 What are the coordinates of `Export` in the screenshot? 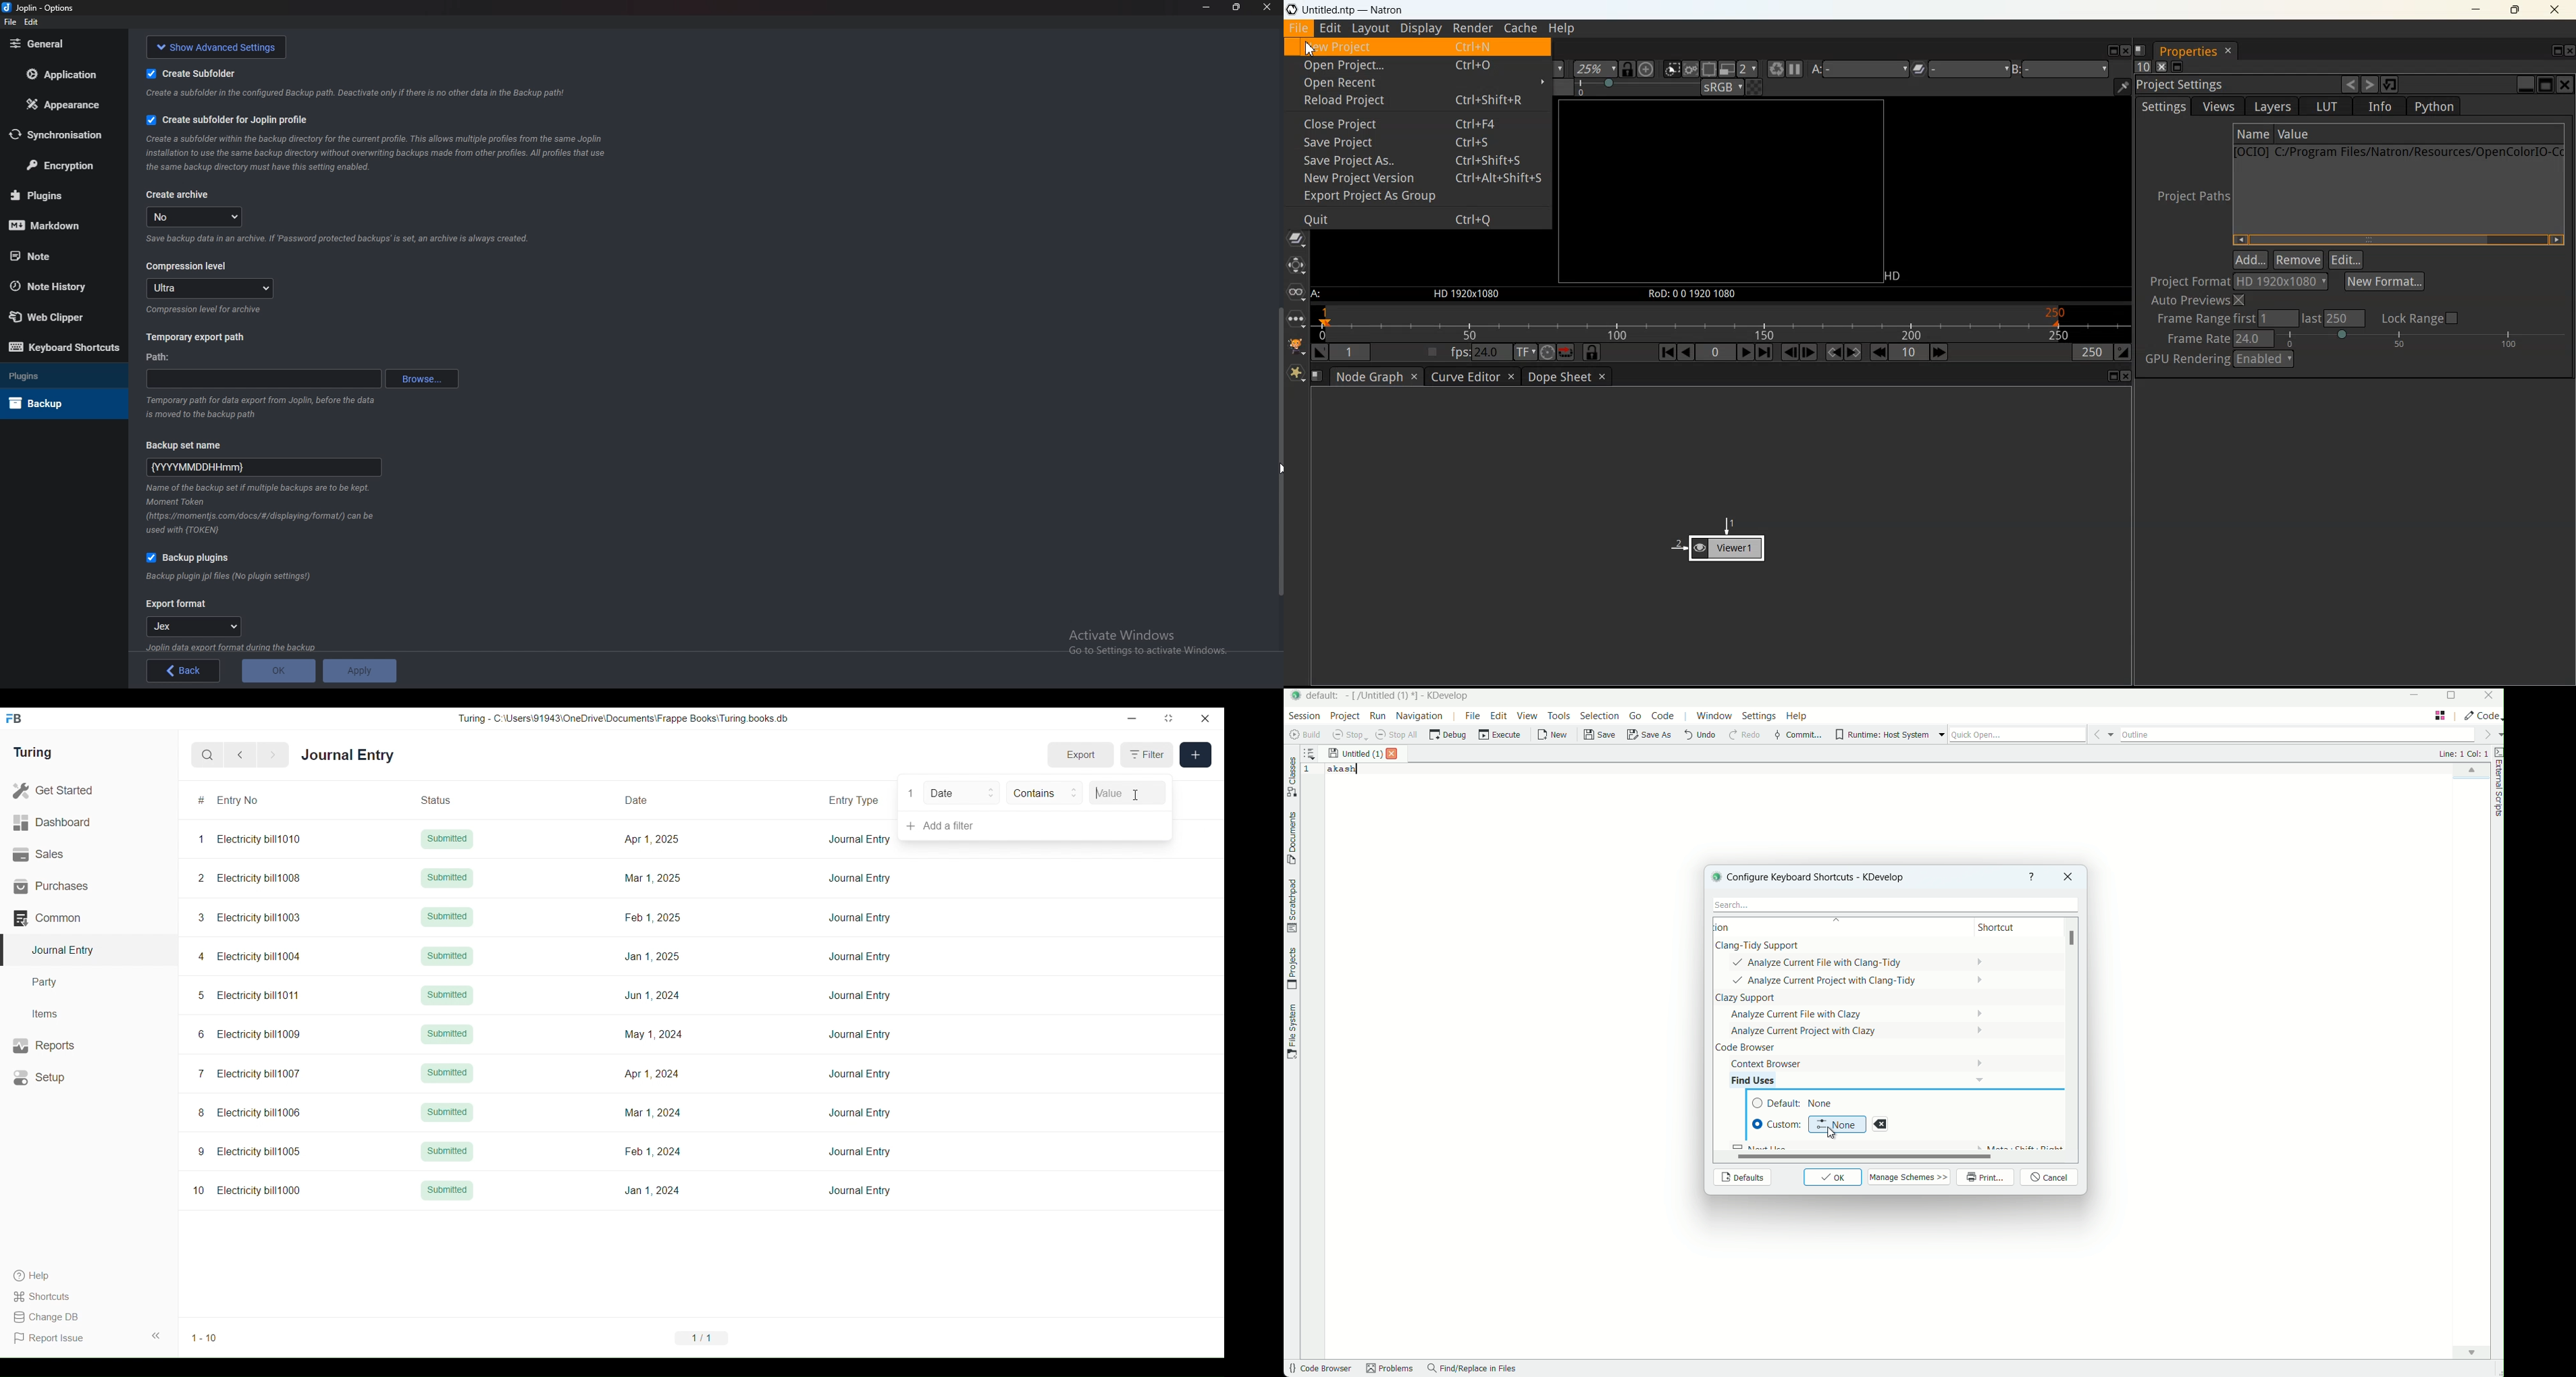 It's located at (1082, 755).